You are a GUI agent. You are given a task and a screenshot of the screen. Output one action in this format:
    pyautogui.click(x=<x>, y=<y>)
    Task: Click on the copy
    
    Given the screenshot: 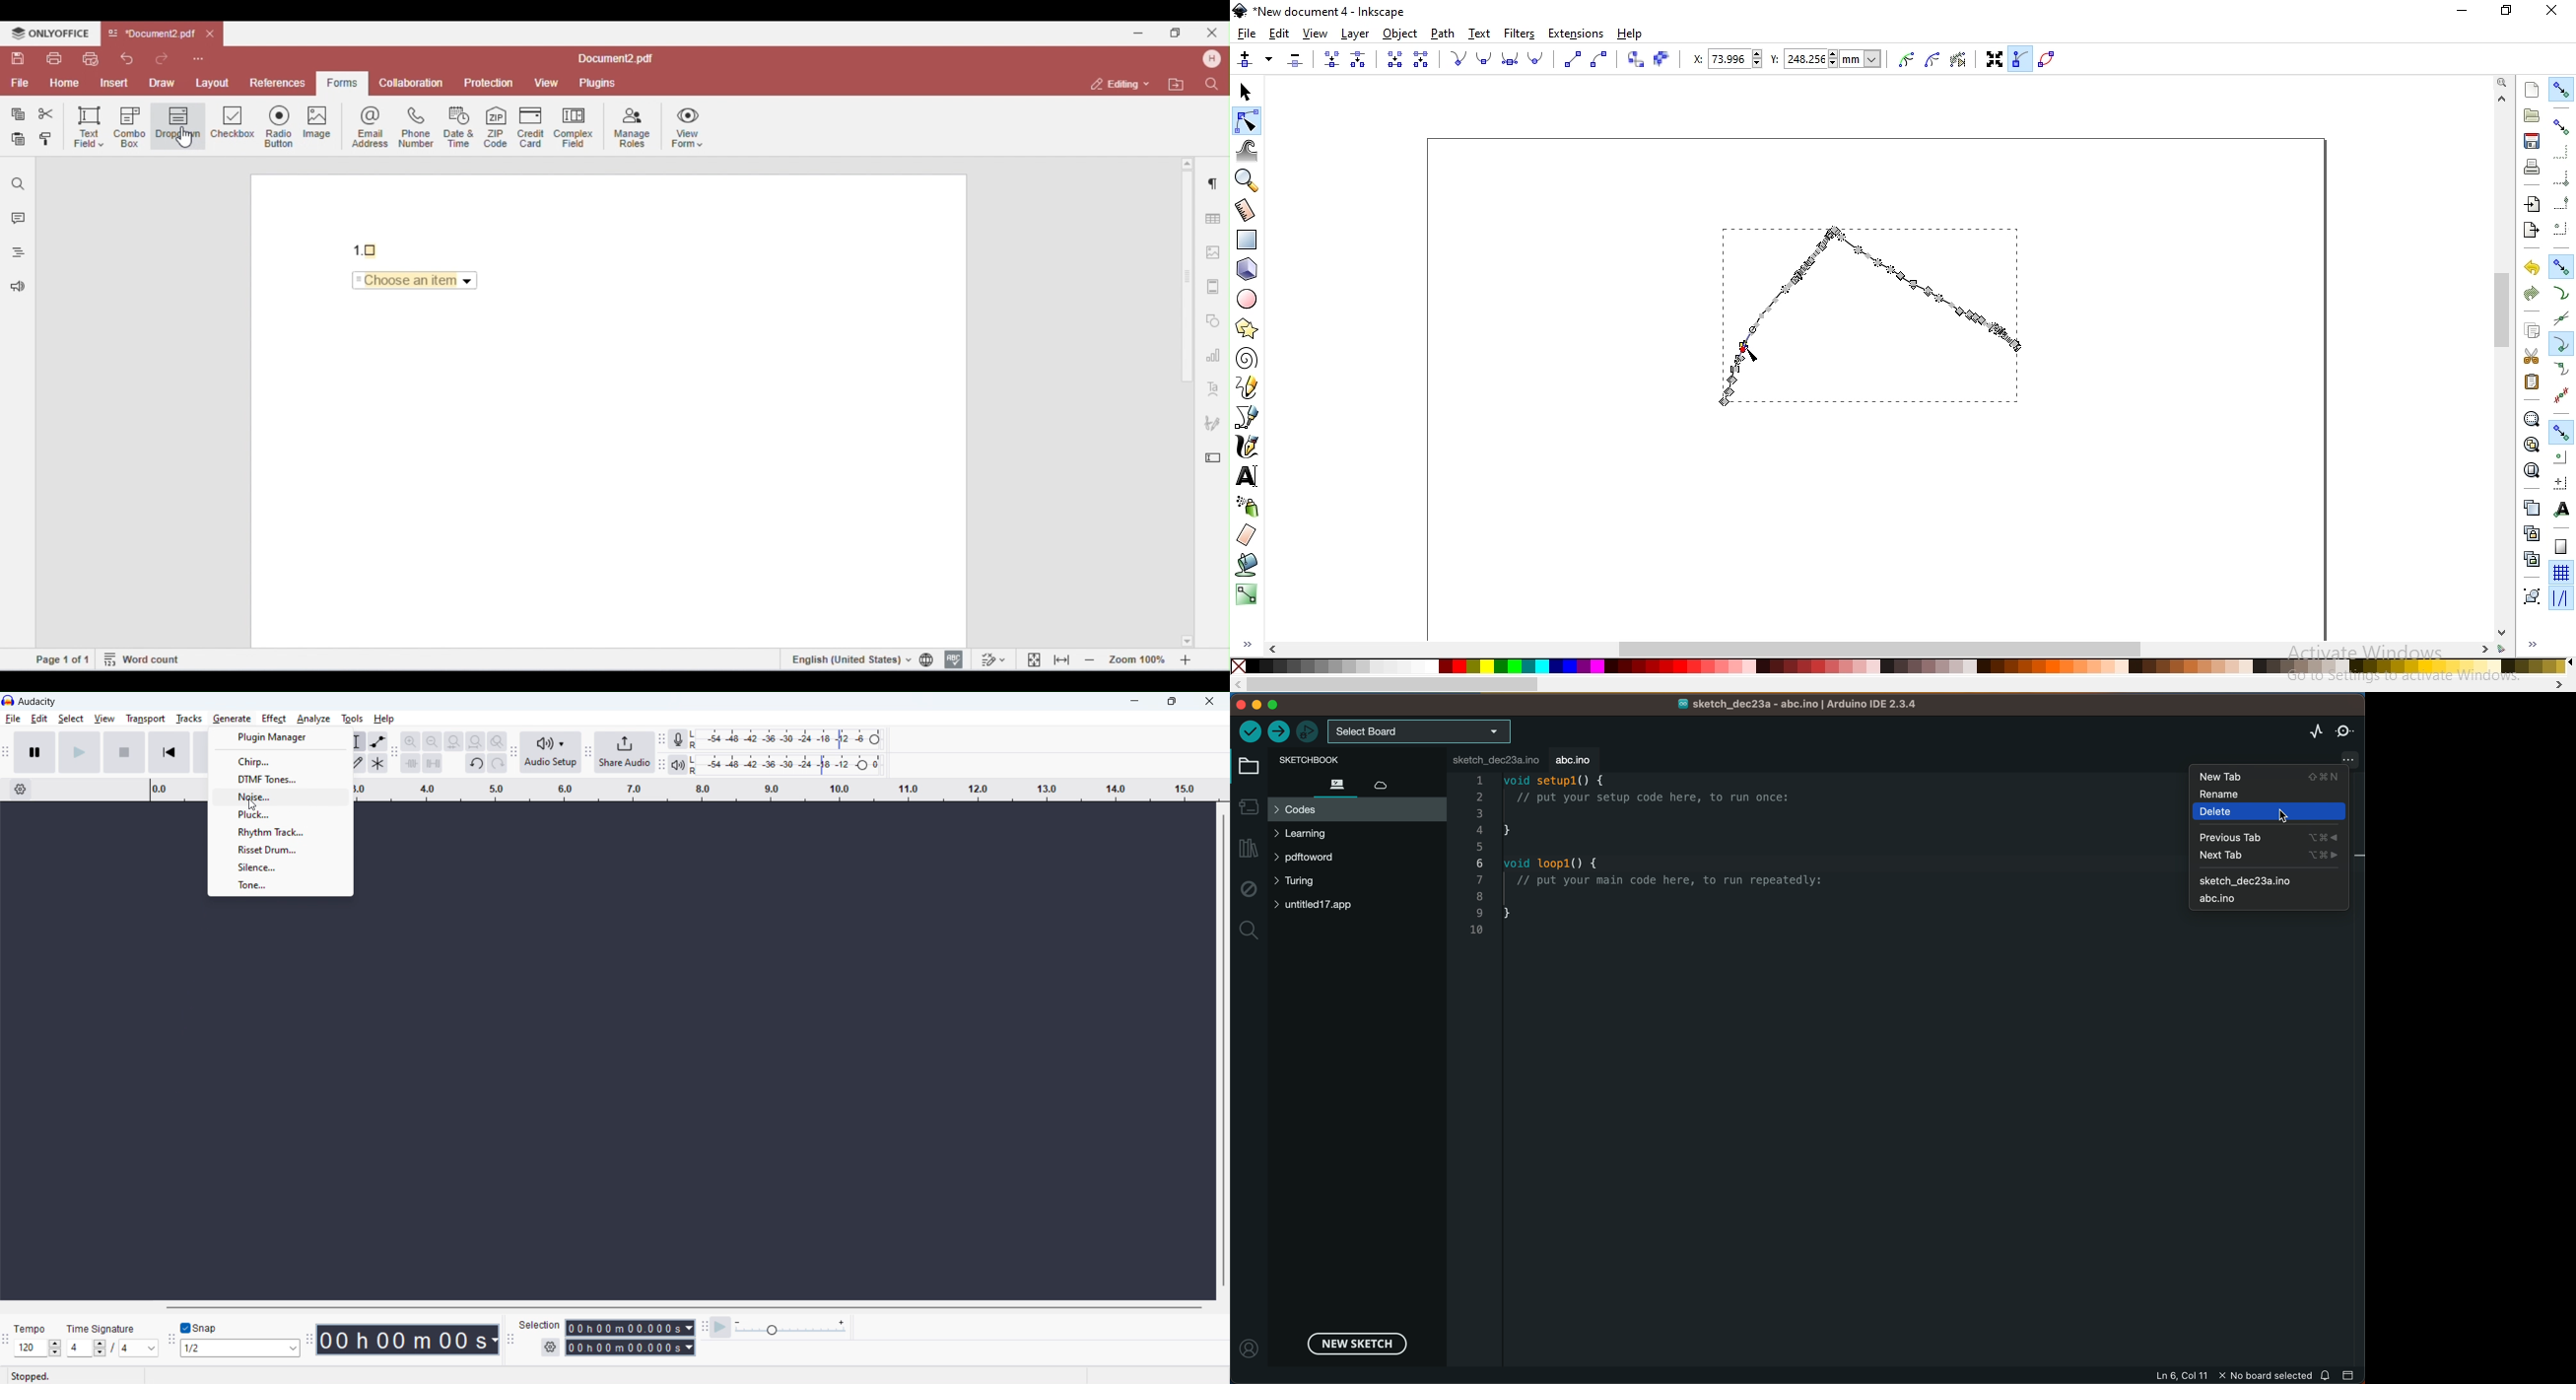 What is the action you would take?
    pyautogui.click(x=2531, y=328)
    